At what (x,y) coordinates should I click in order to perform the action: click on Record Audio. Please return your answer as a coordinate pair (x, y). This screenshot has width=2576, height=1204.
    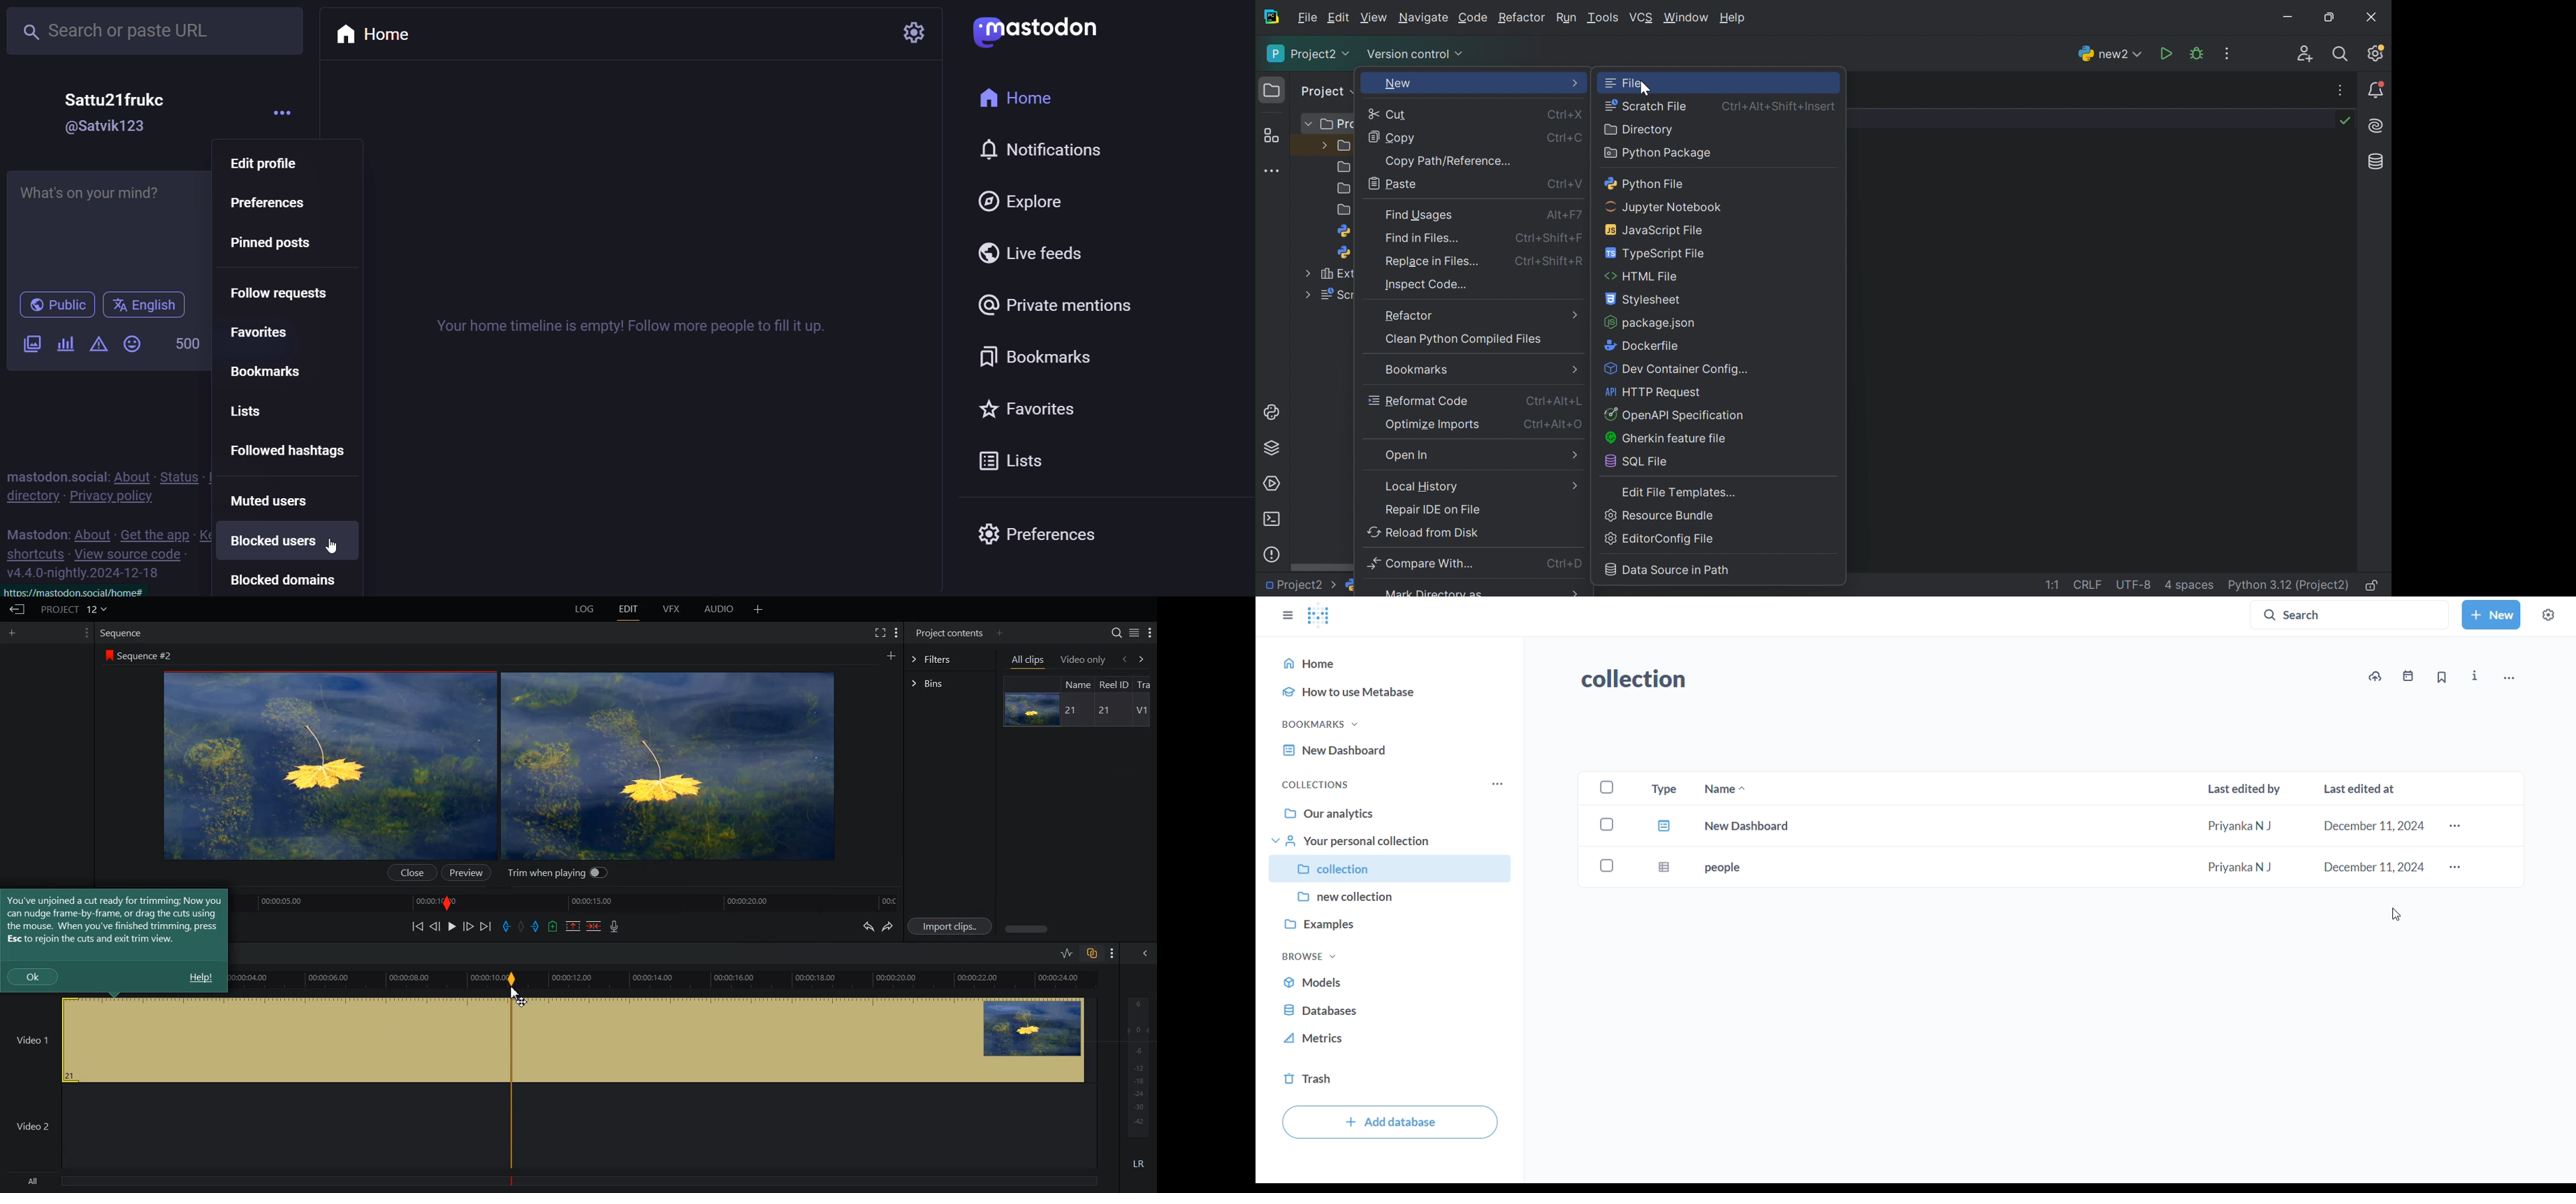
    Looking at the image, I should click on (615, 926).